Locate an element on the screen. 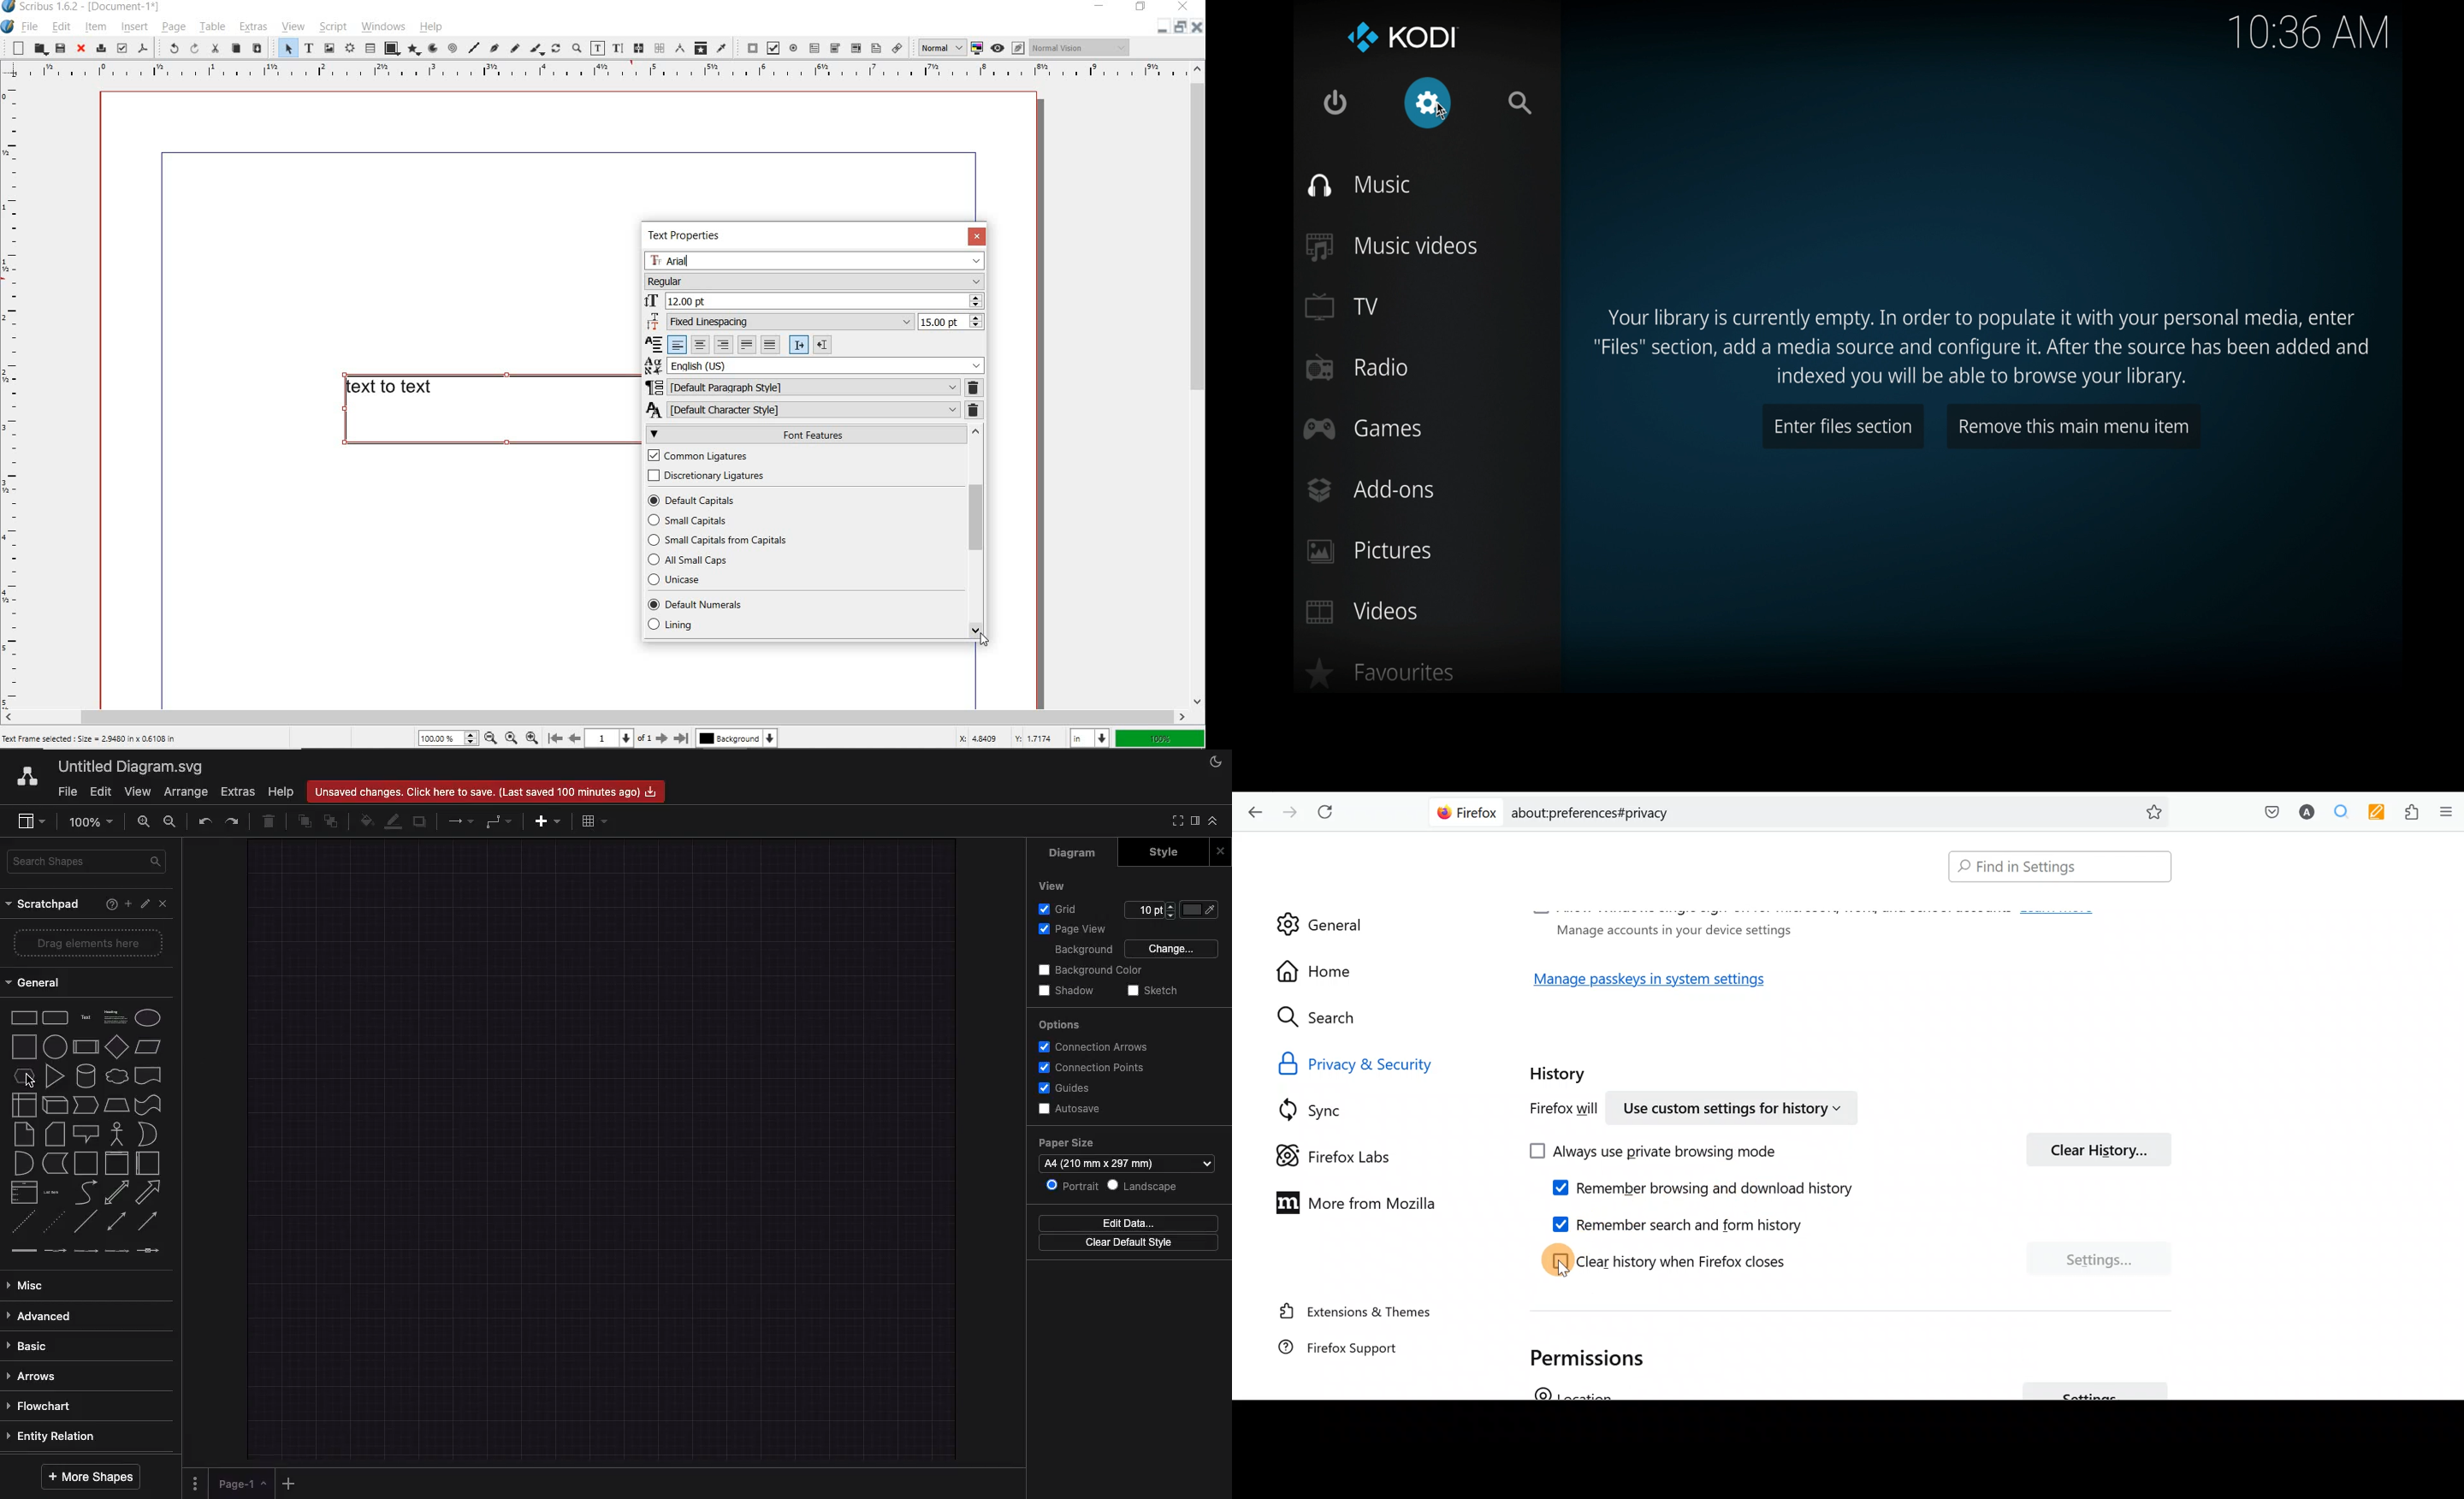 The height and width of the screenshot is (1512, 2464). To front is located at coordinates (305, 822).